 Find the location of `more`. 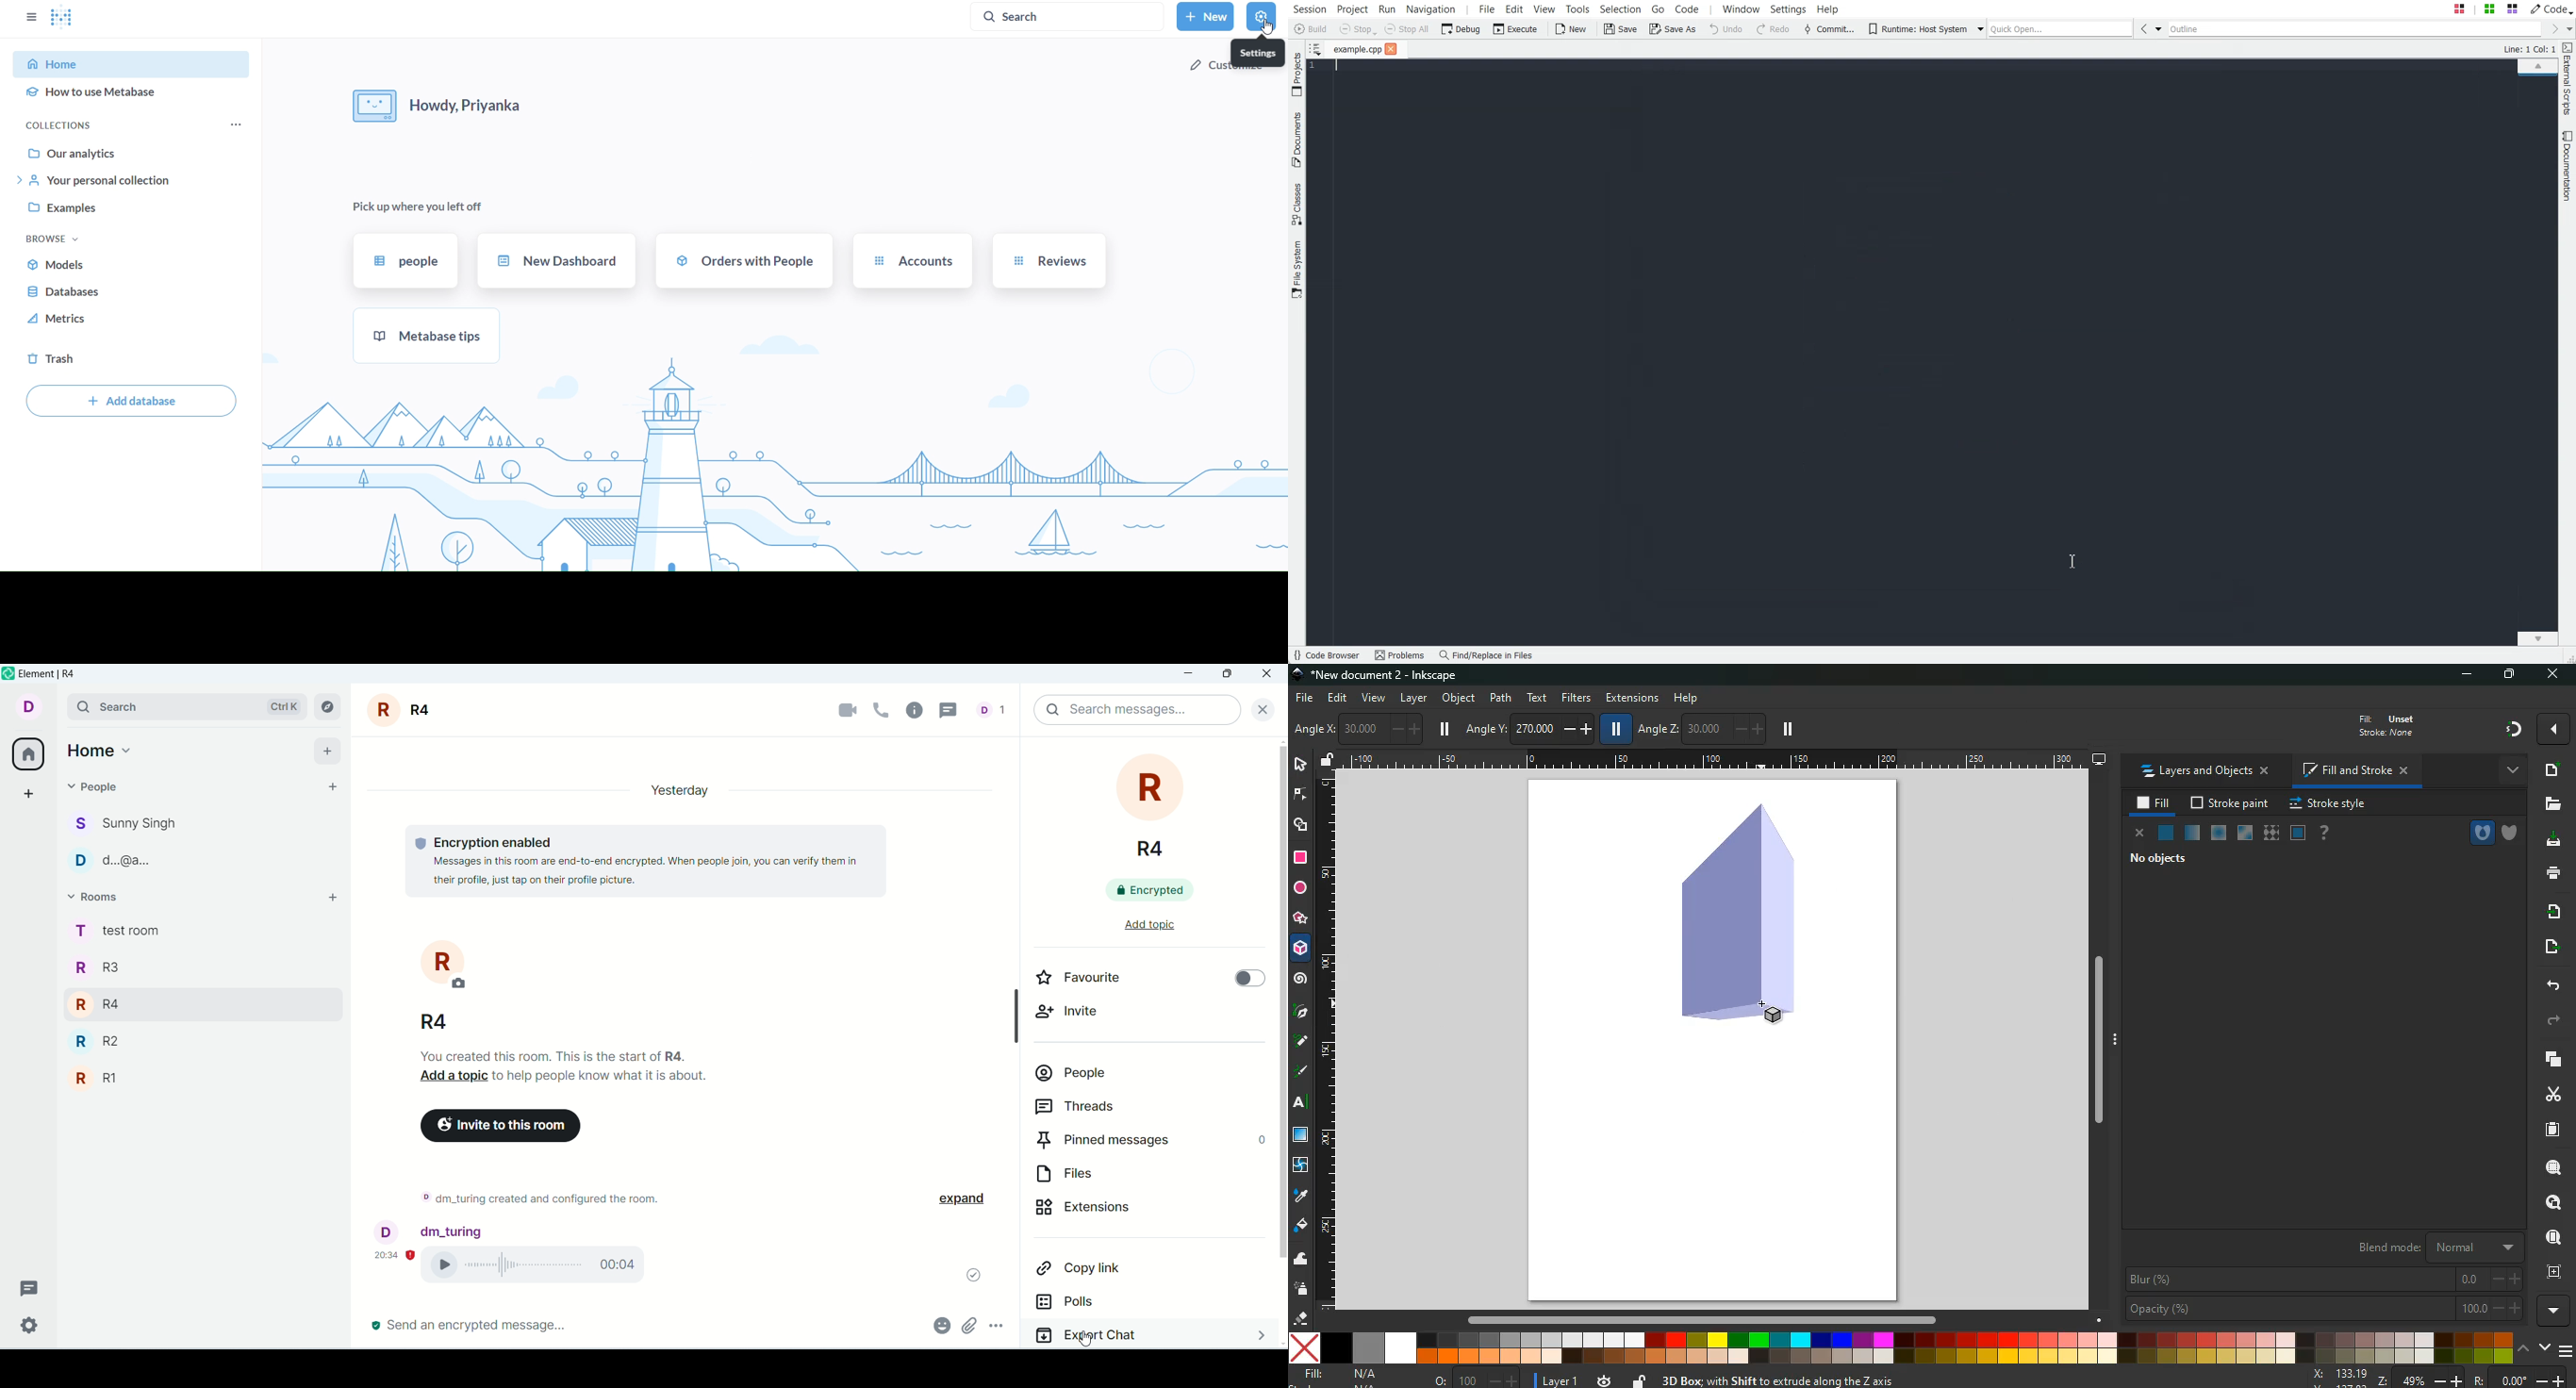

more is located at coordinates (2553, 729).